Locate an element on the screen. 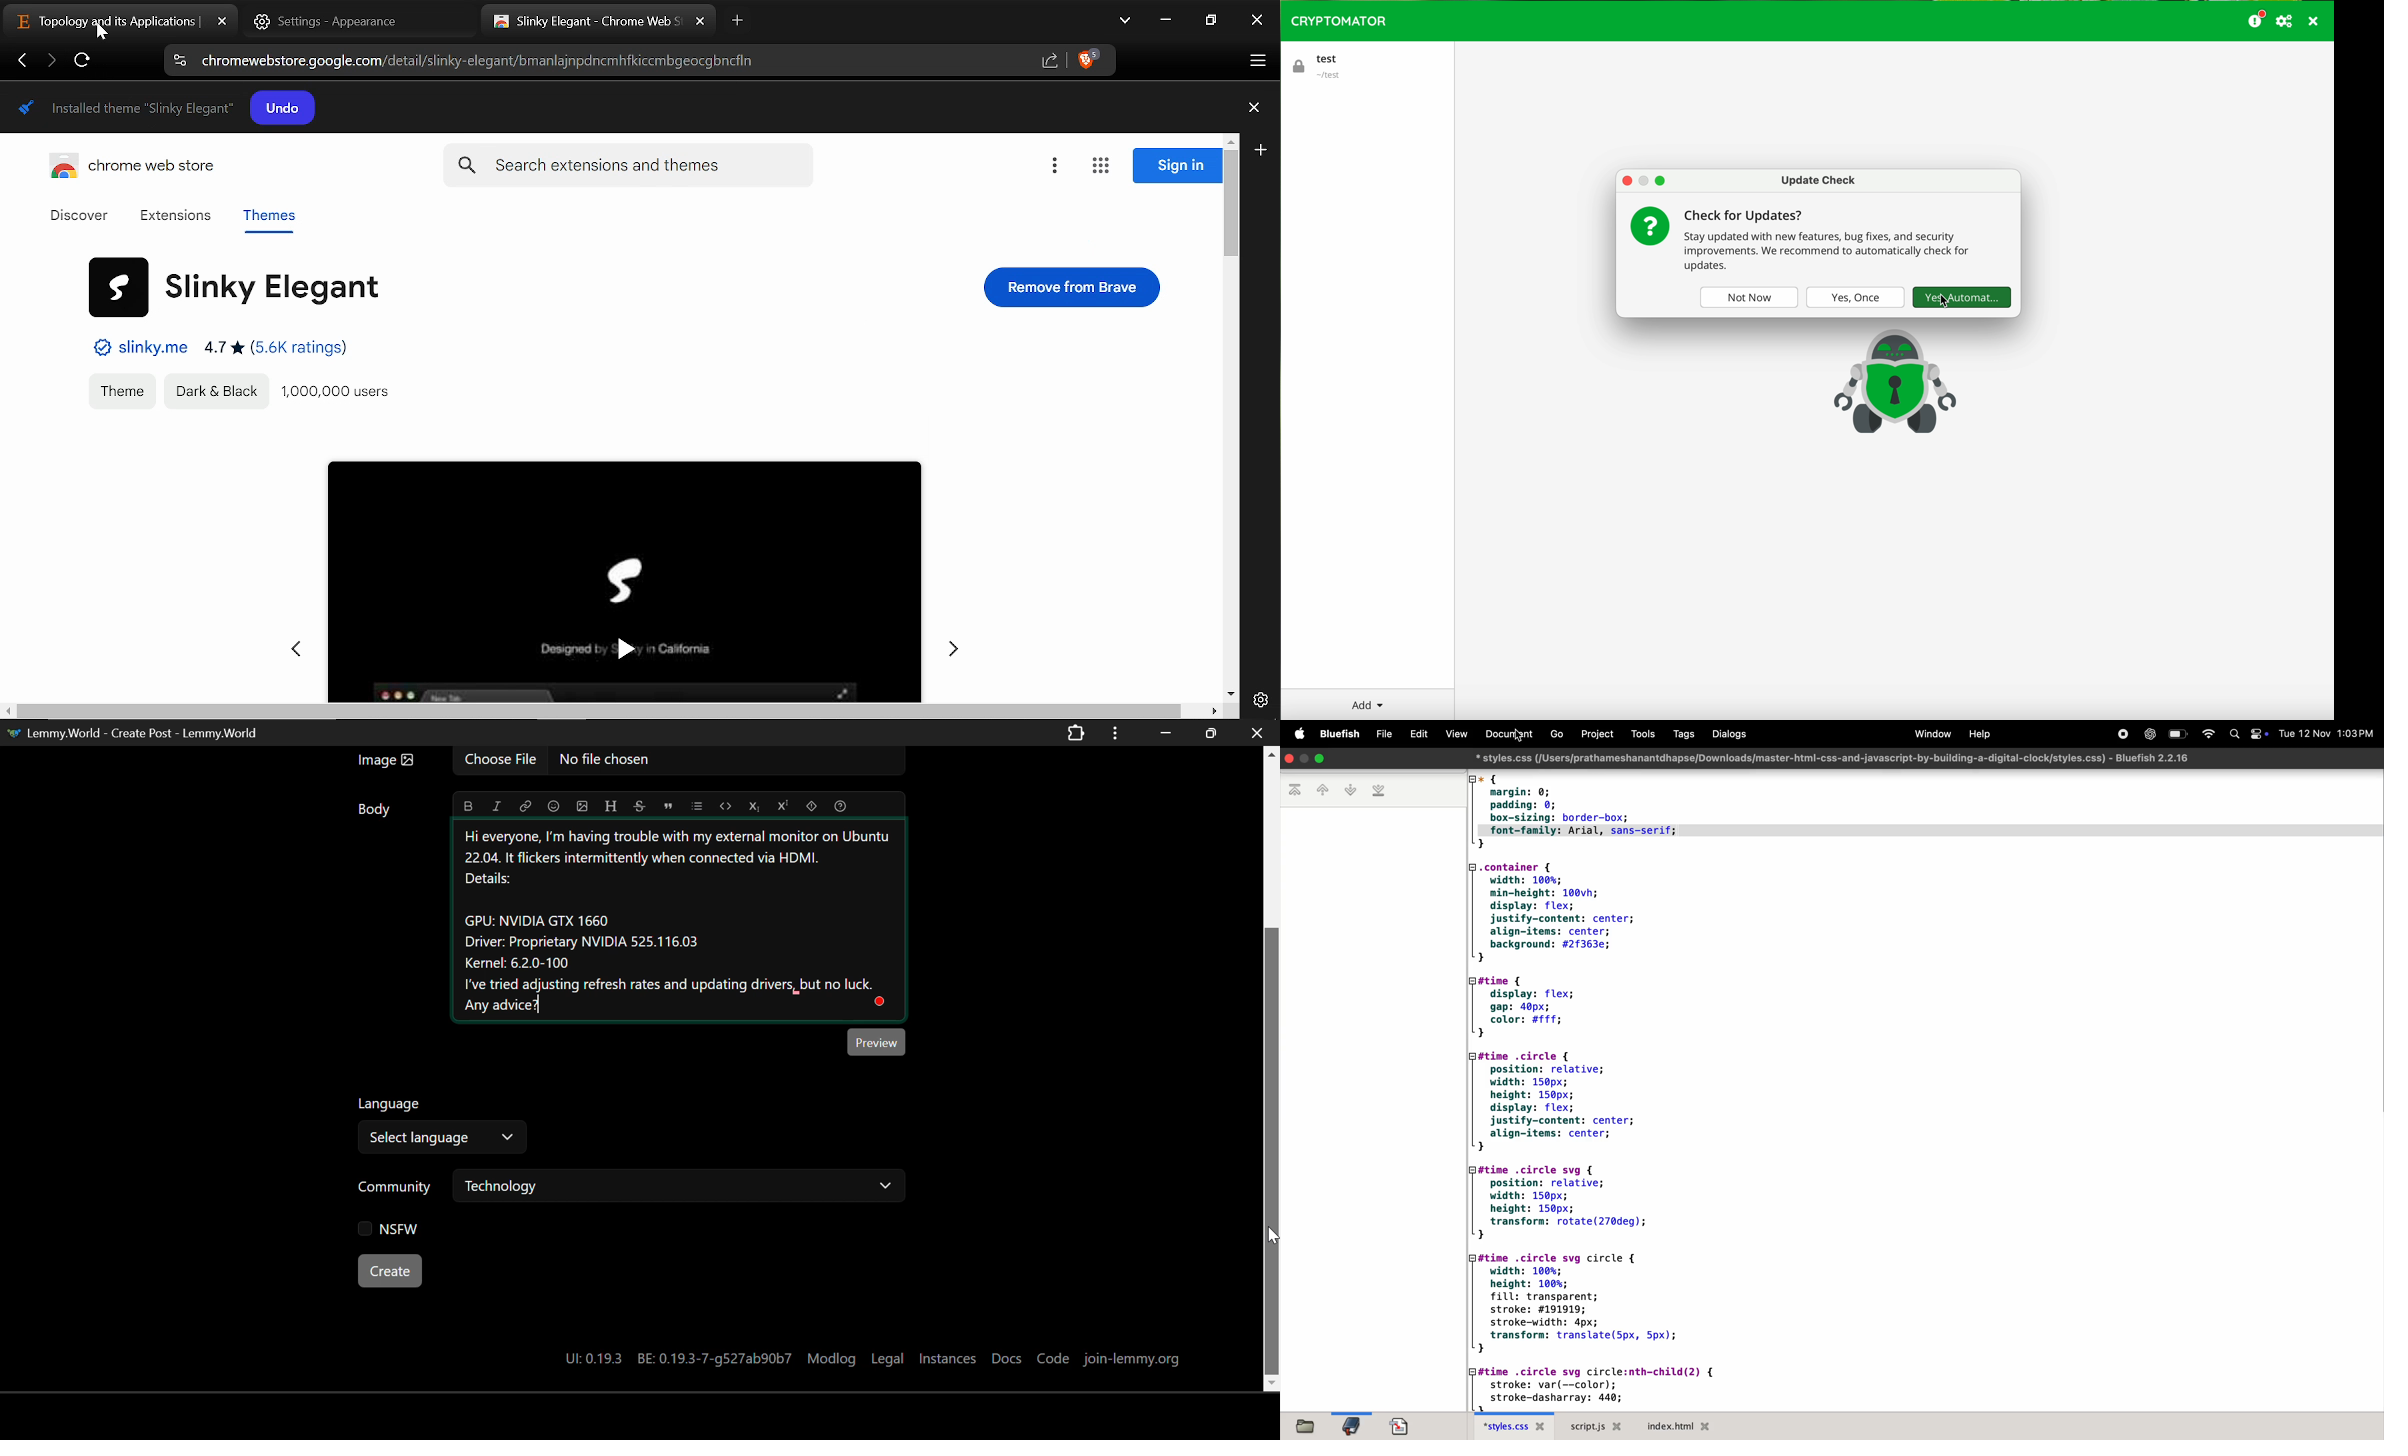 The image size is (2408, 1456). Cryptomator logo is located at coordinates (1893, 381).